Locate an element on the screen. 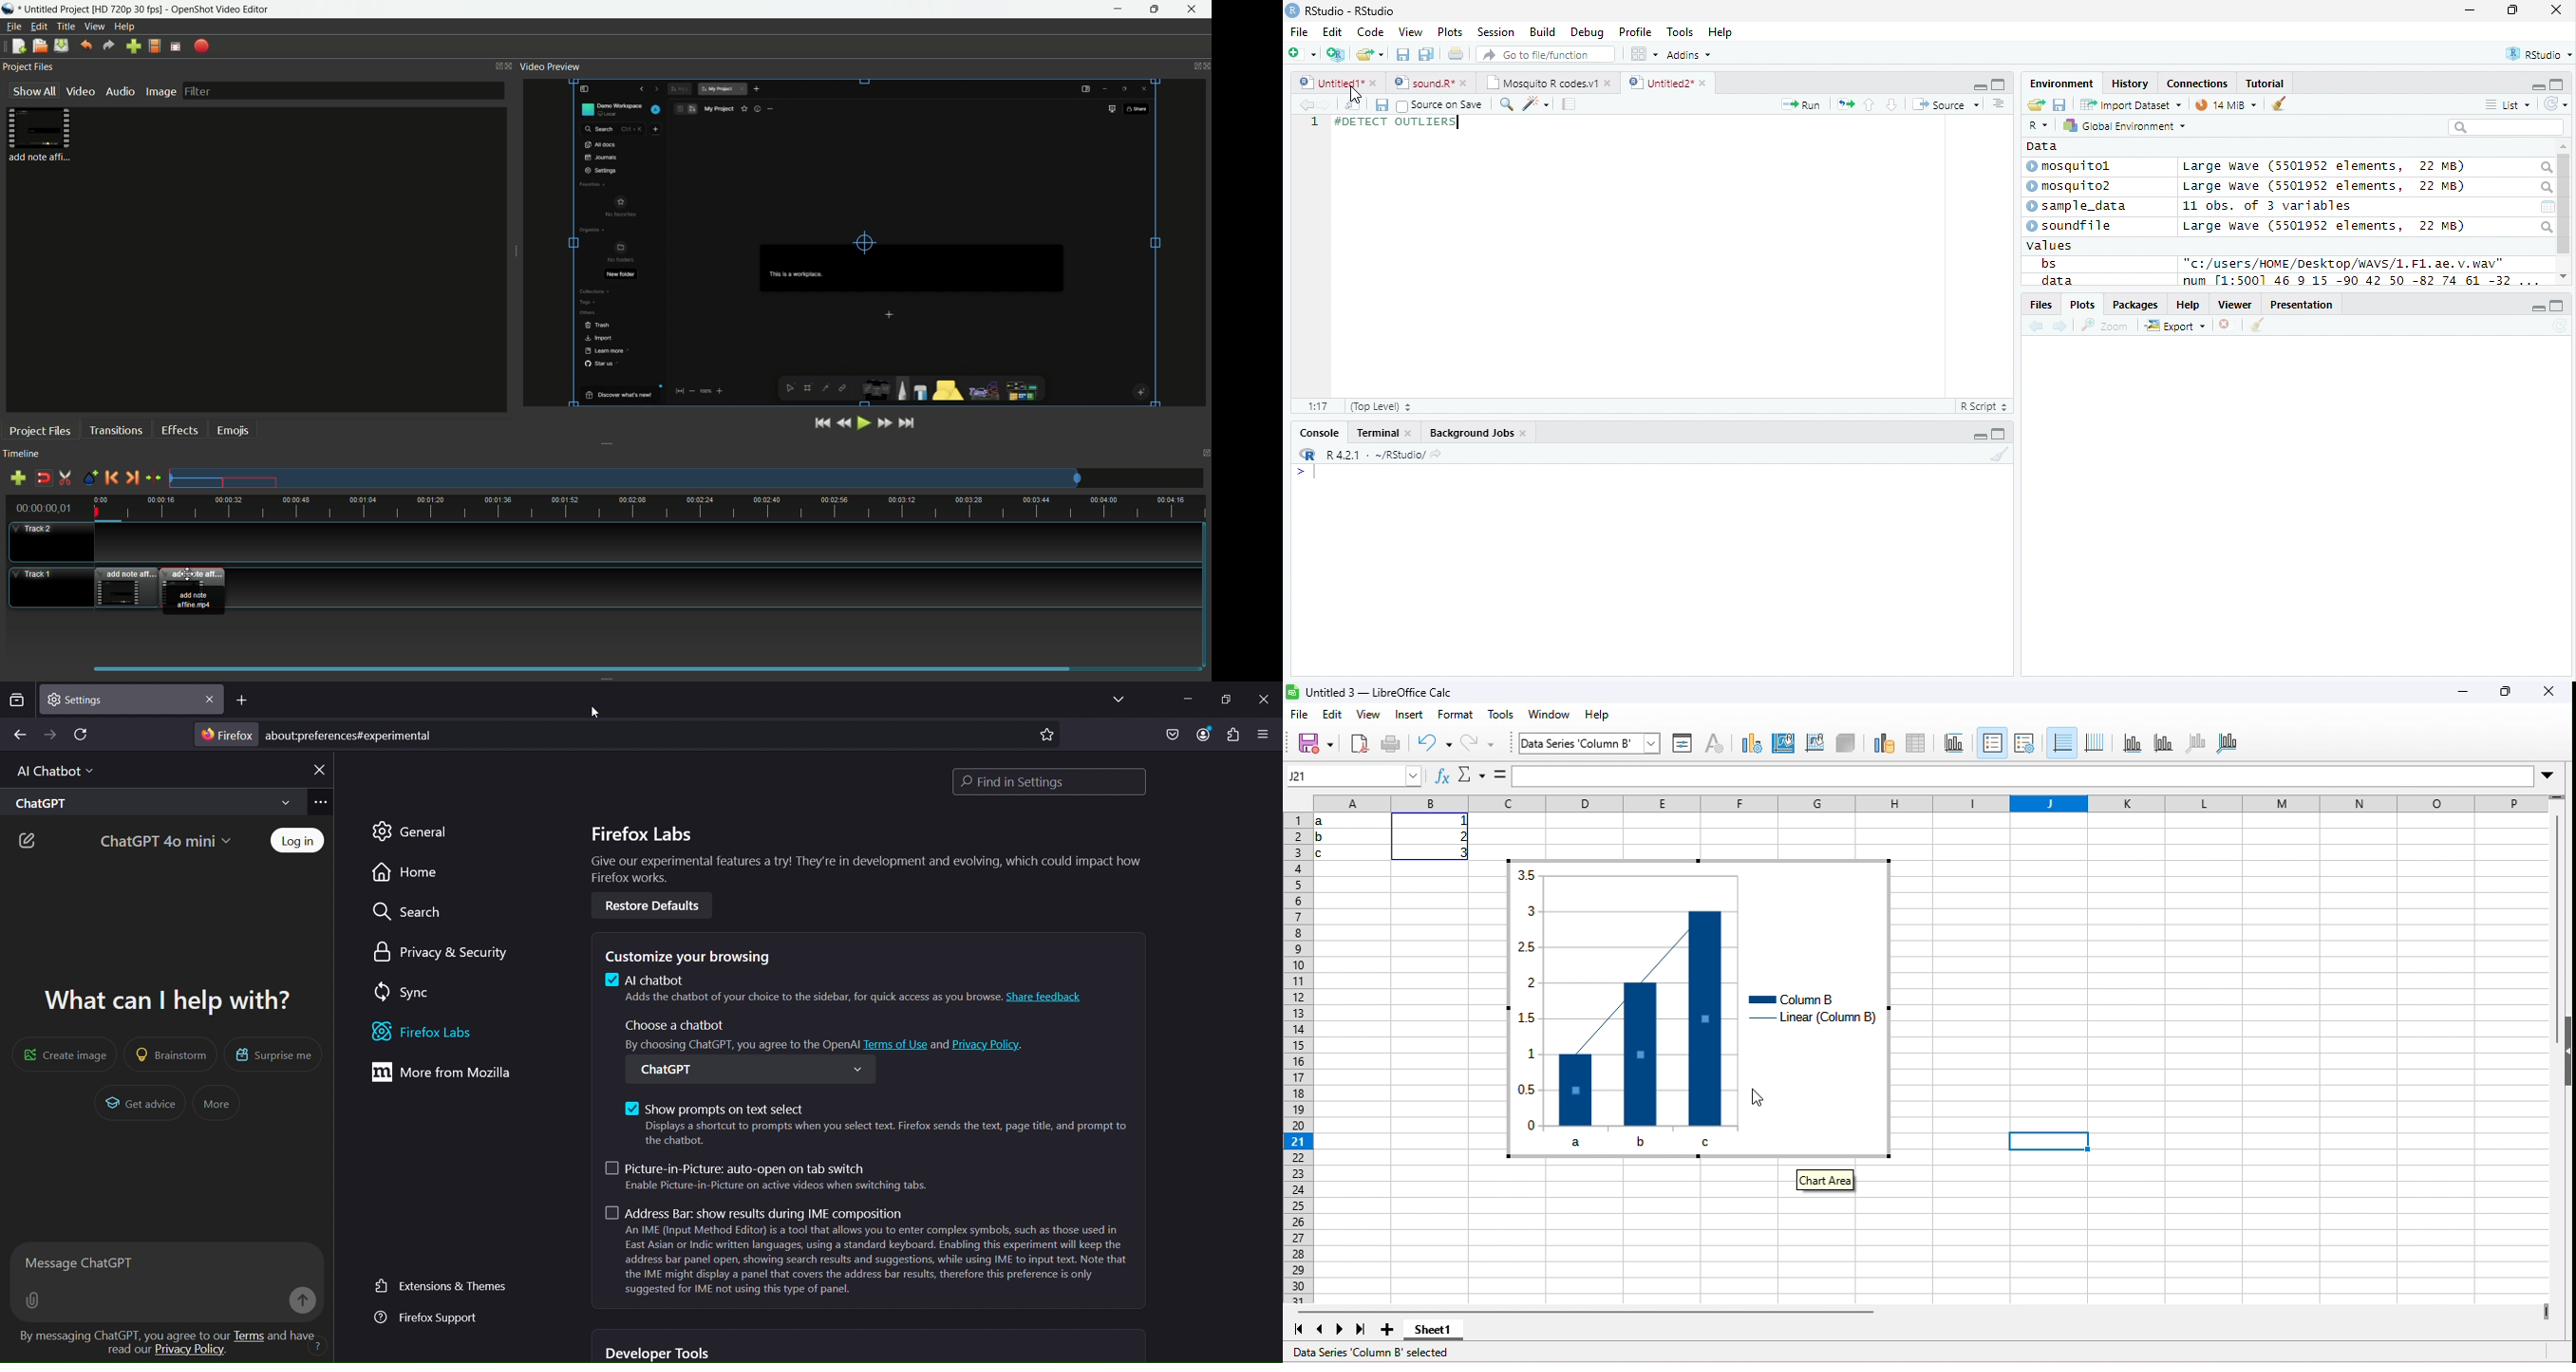 The image size is (2576, 1372). Plots is located at coordinates (2081, 305).